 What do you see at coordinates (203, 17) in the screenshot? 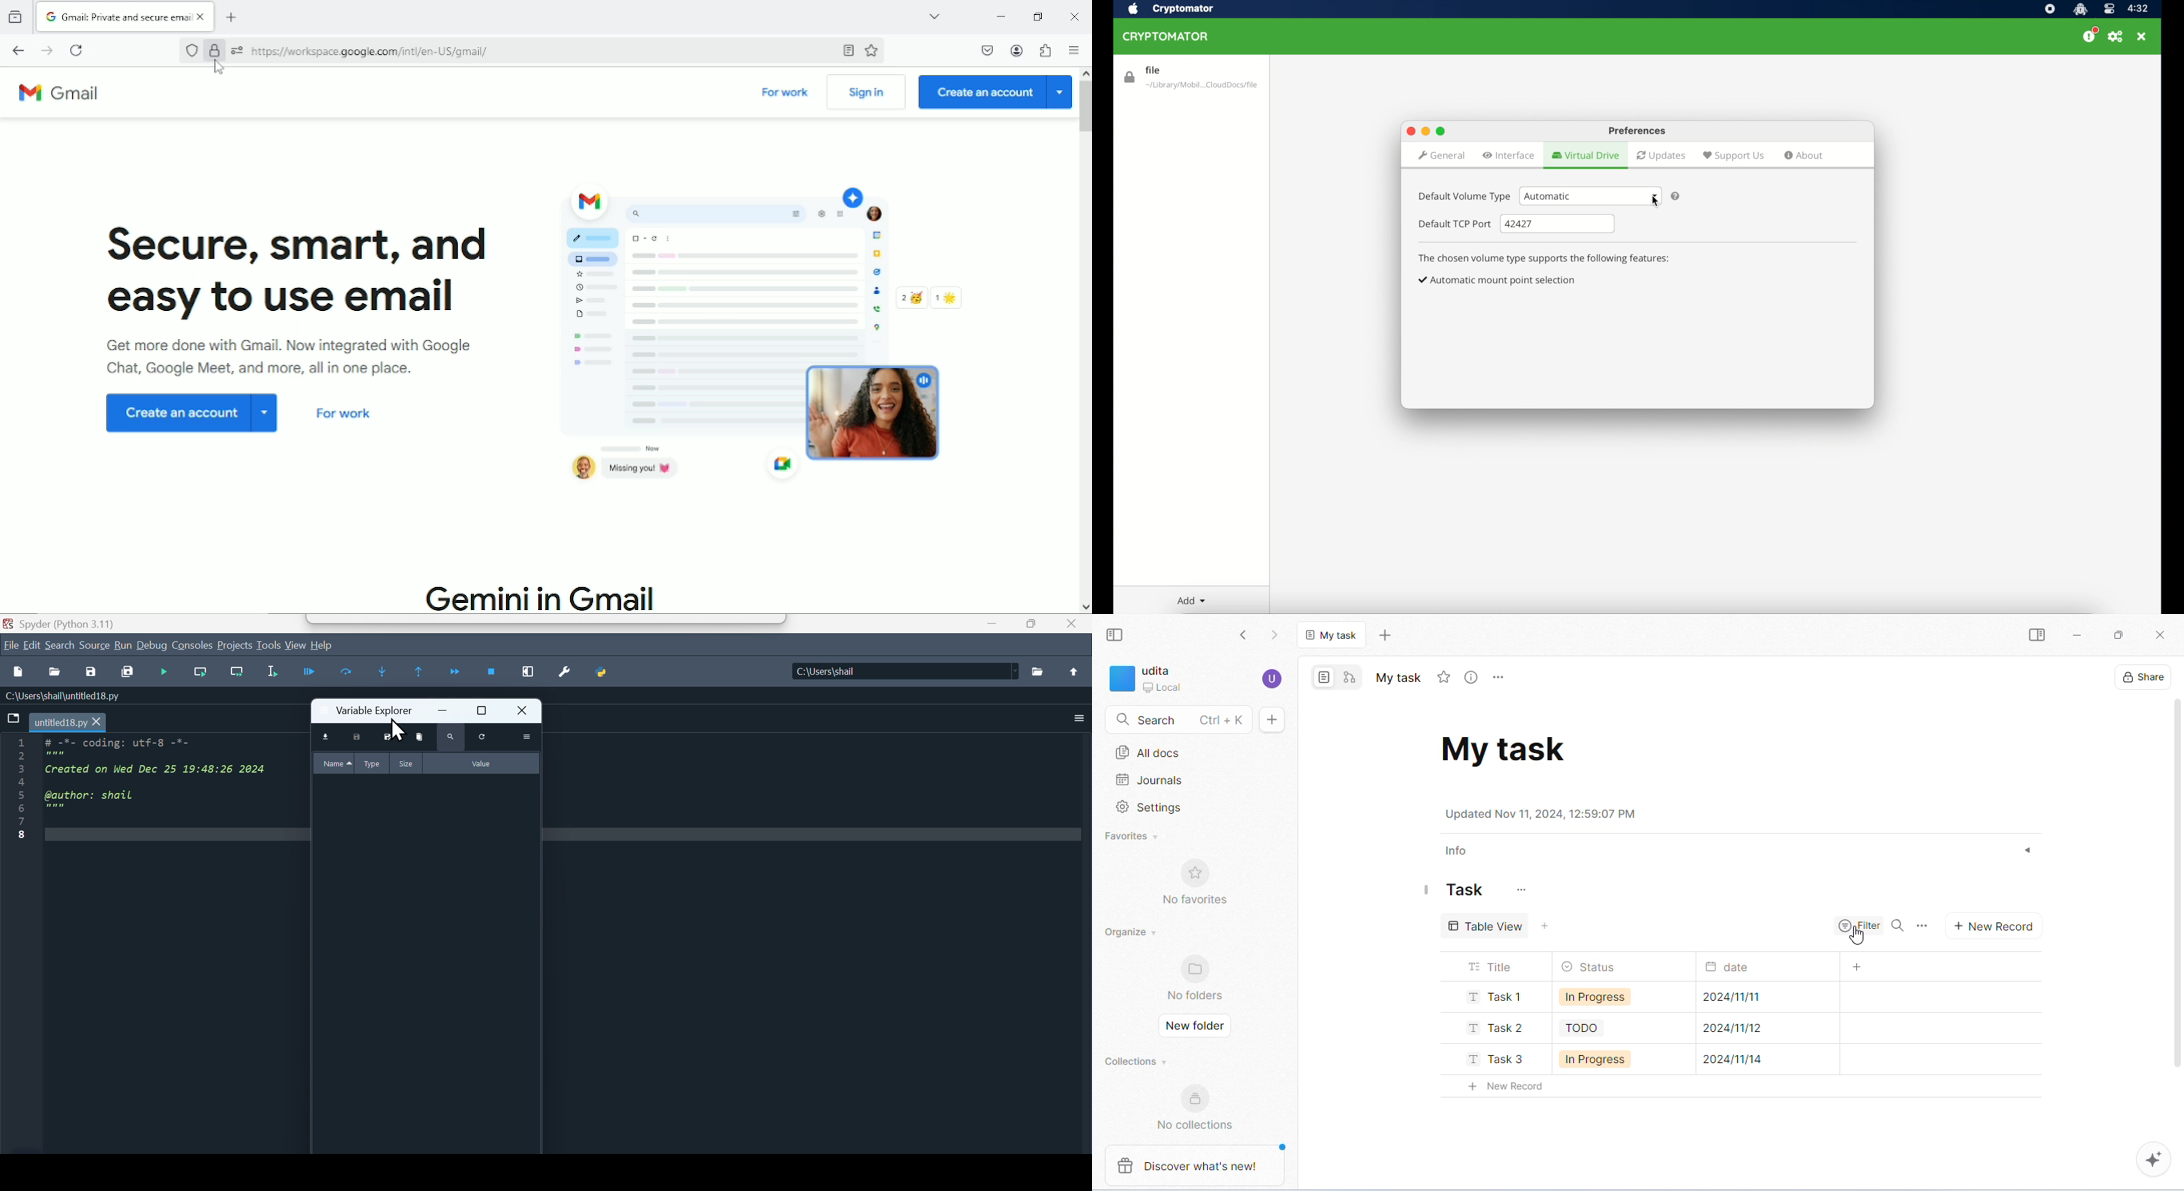
I see `close currrent tab` at bounding box center [203, 17].